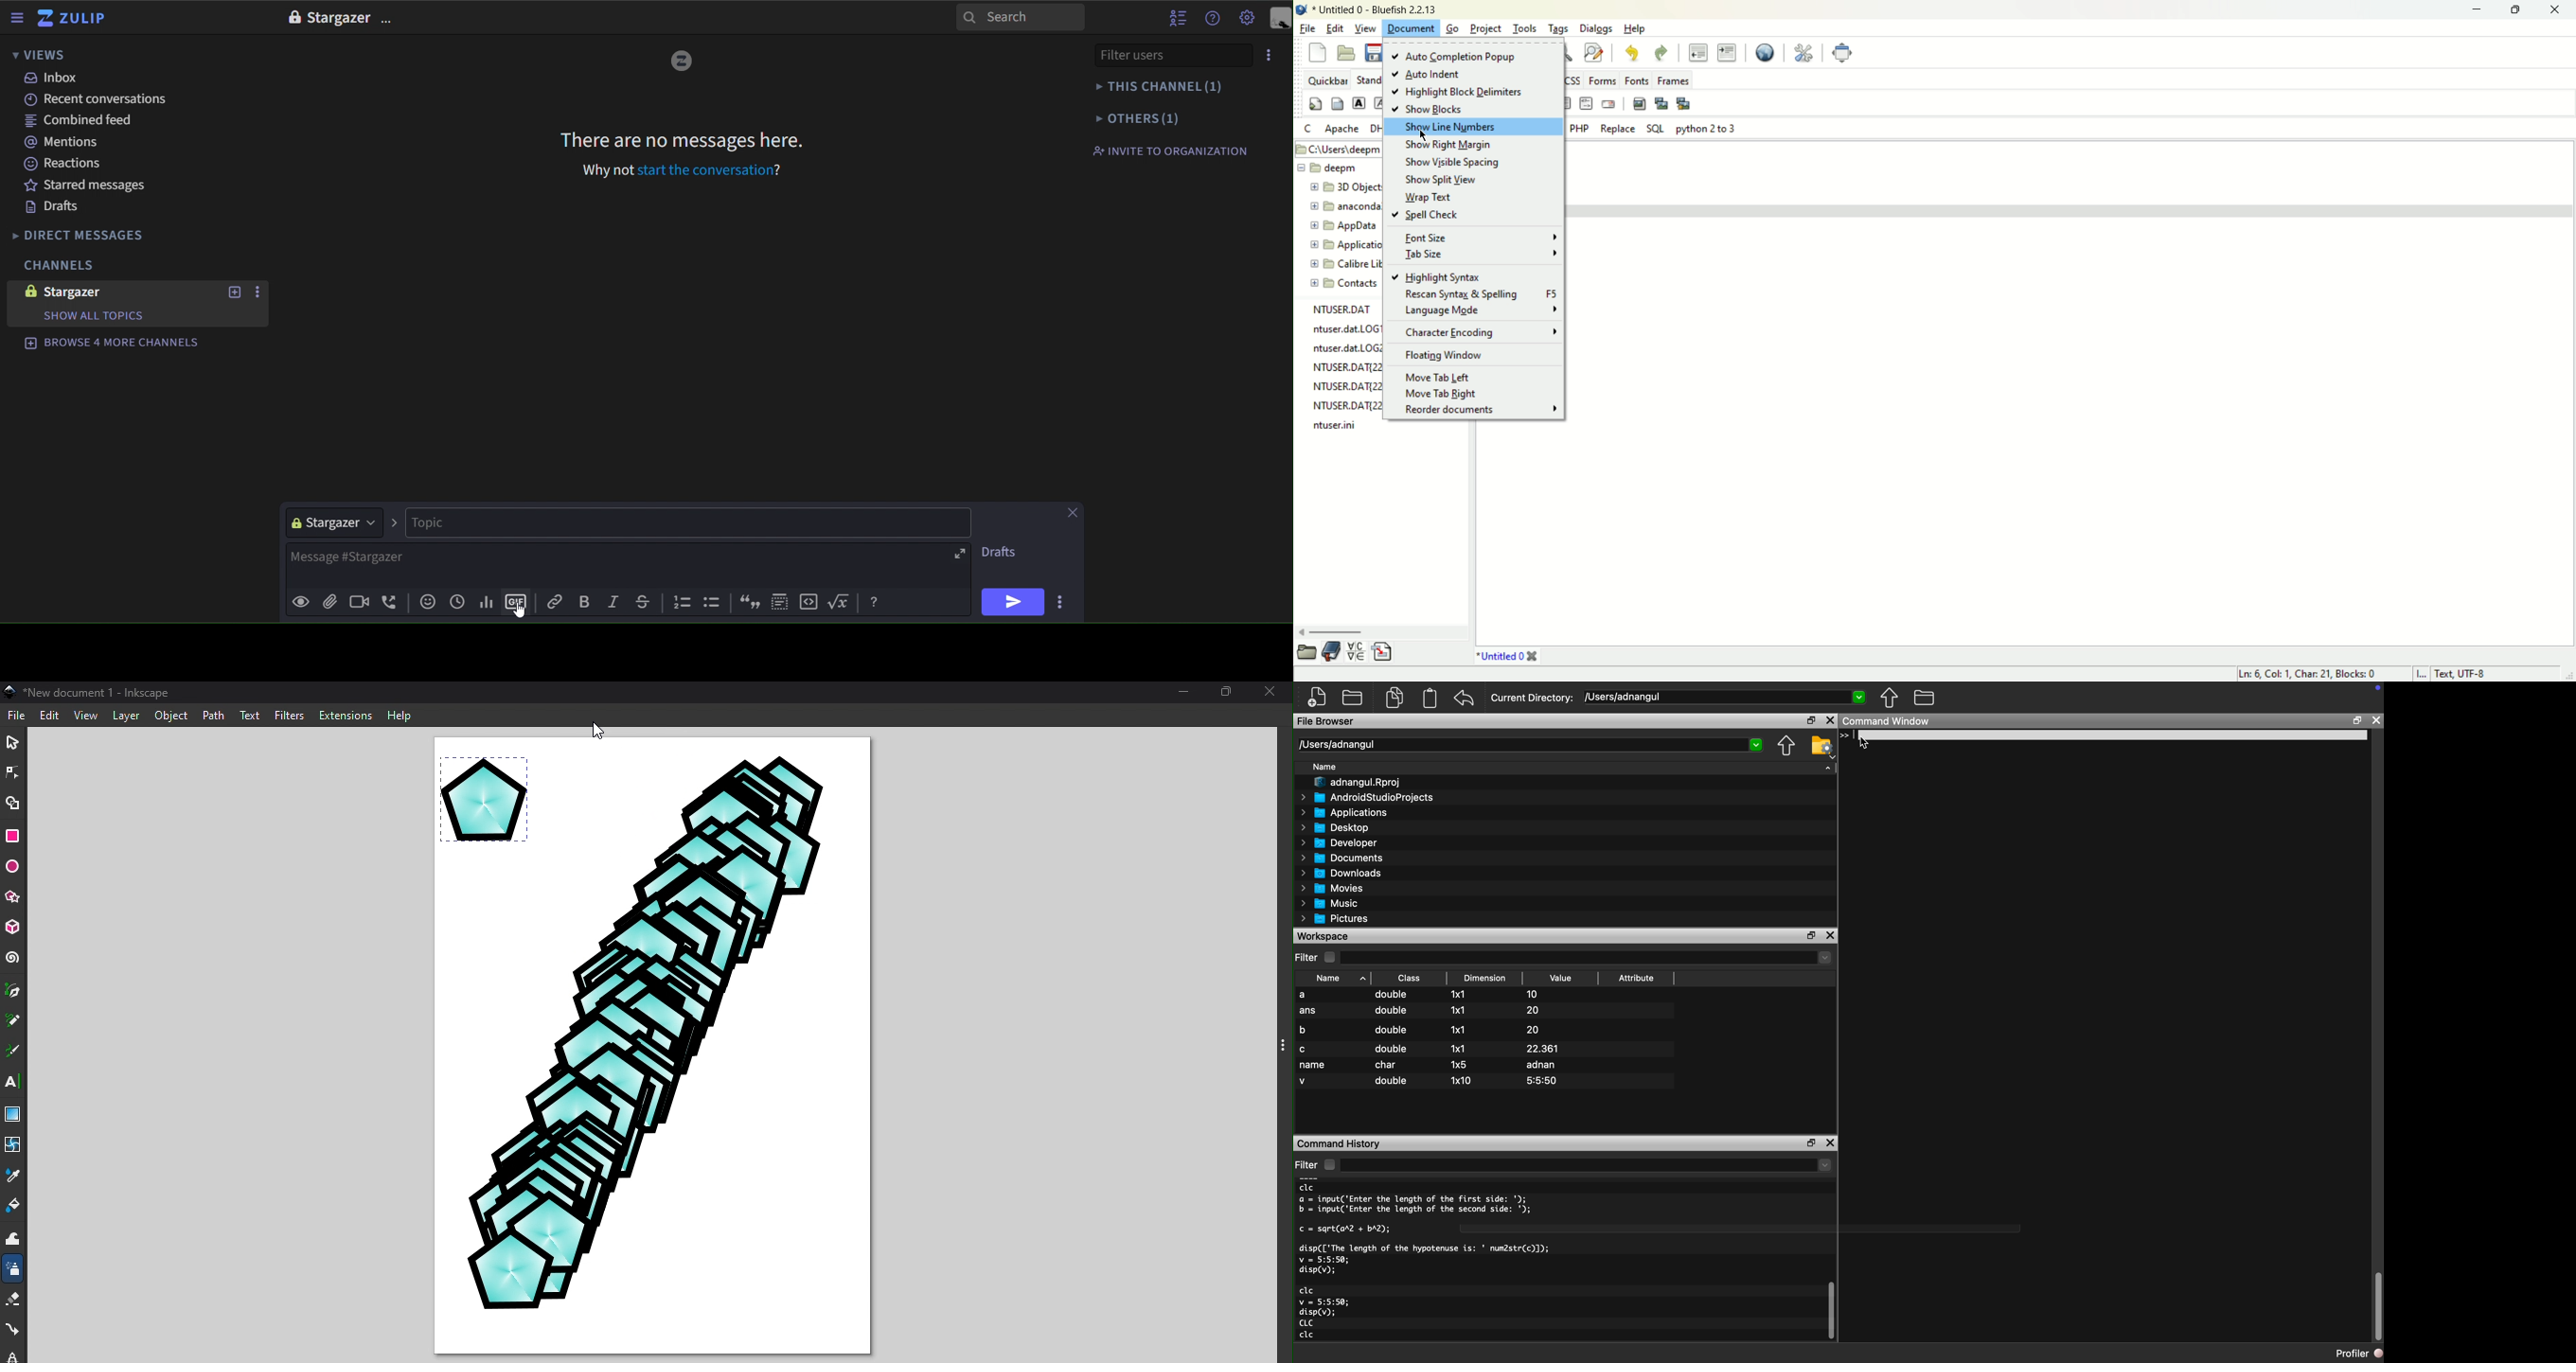 This screenshot has height=1372, width=2576. What do you see at coordinates (958, 555) in the screenshot?
I see `expand compose box` at bounding box center [958, 555].